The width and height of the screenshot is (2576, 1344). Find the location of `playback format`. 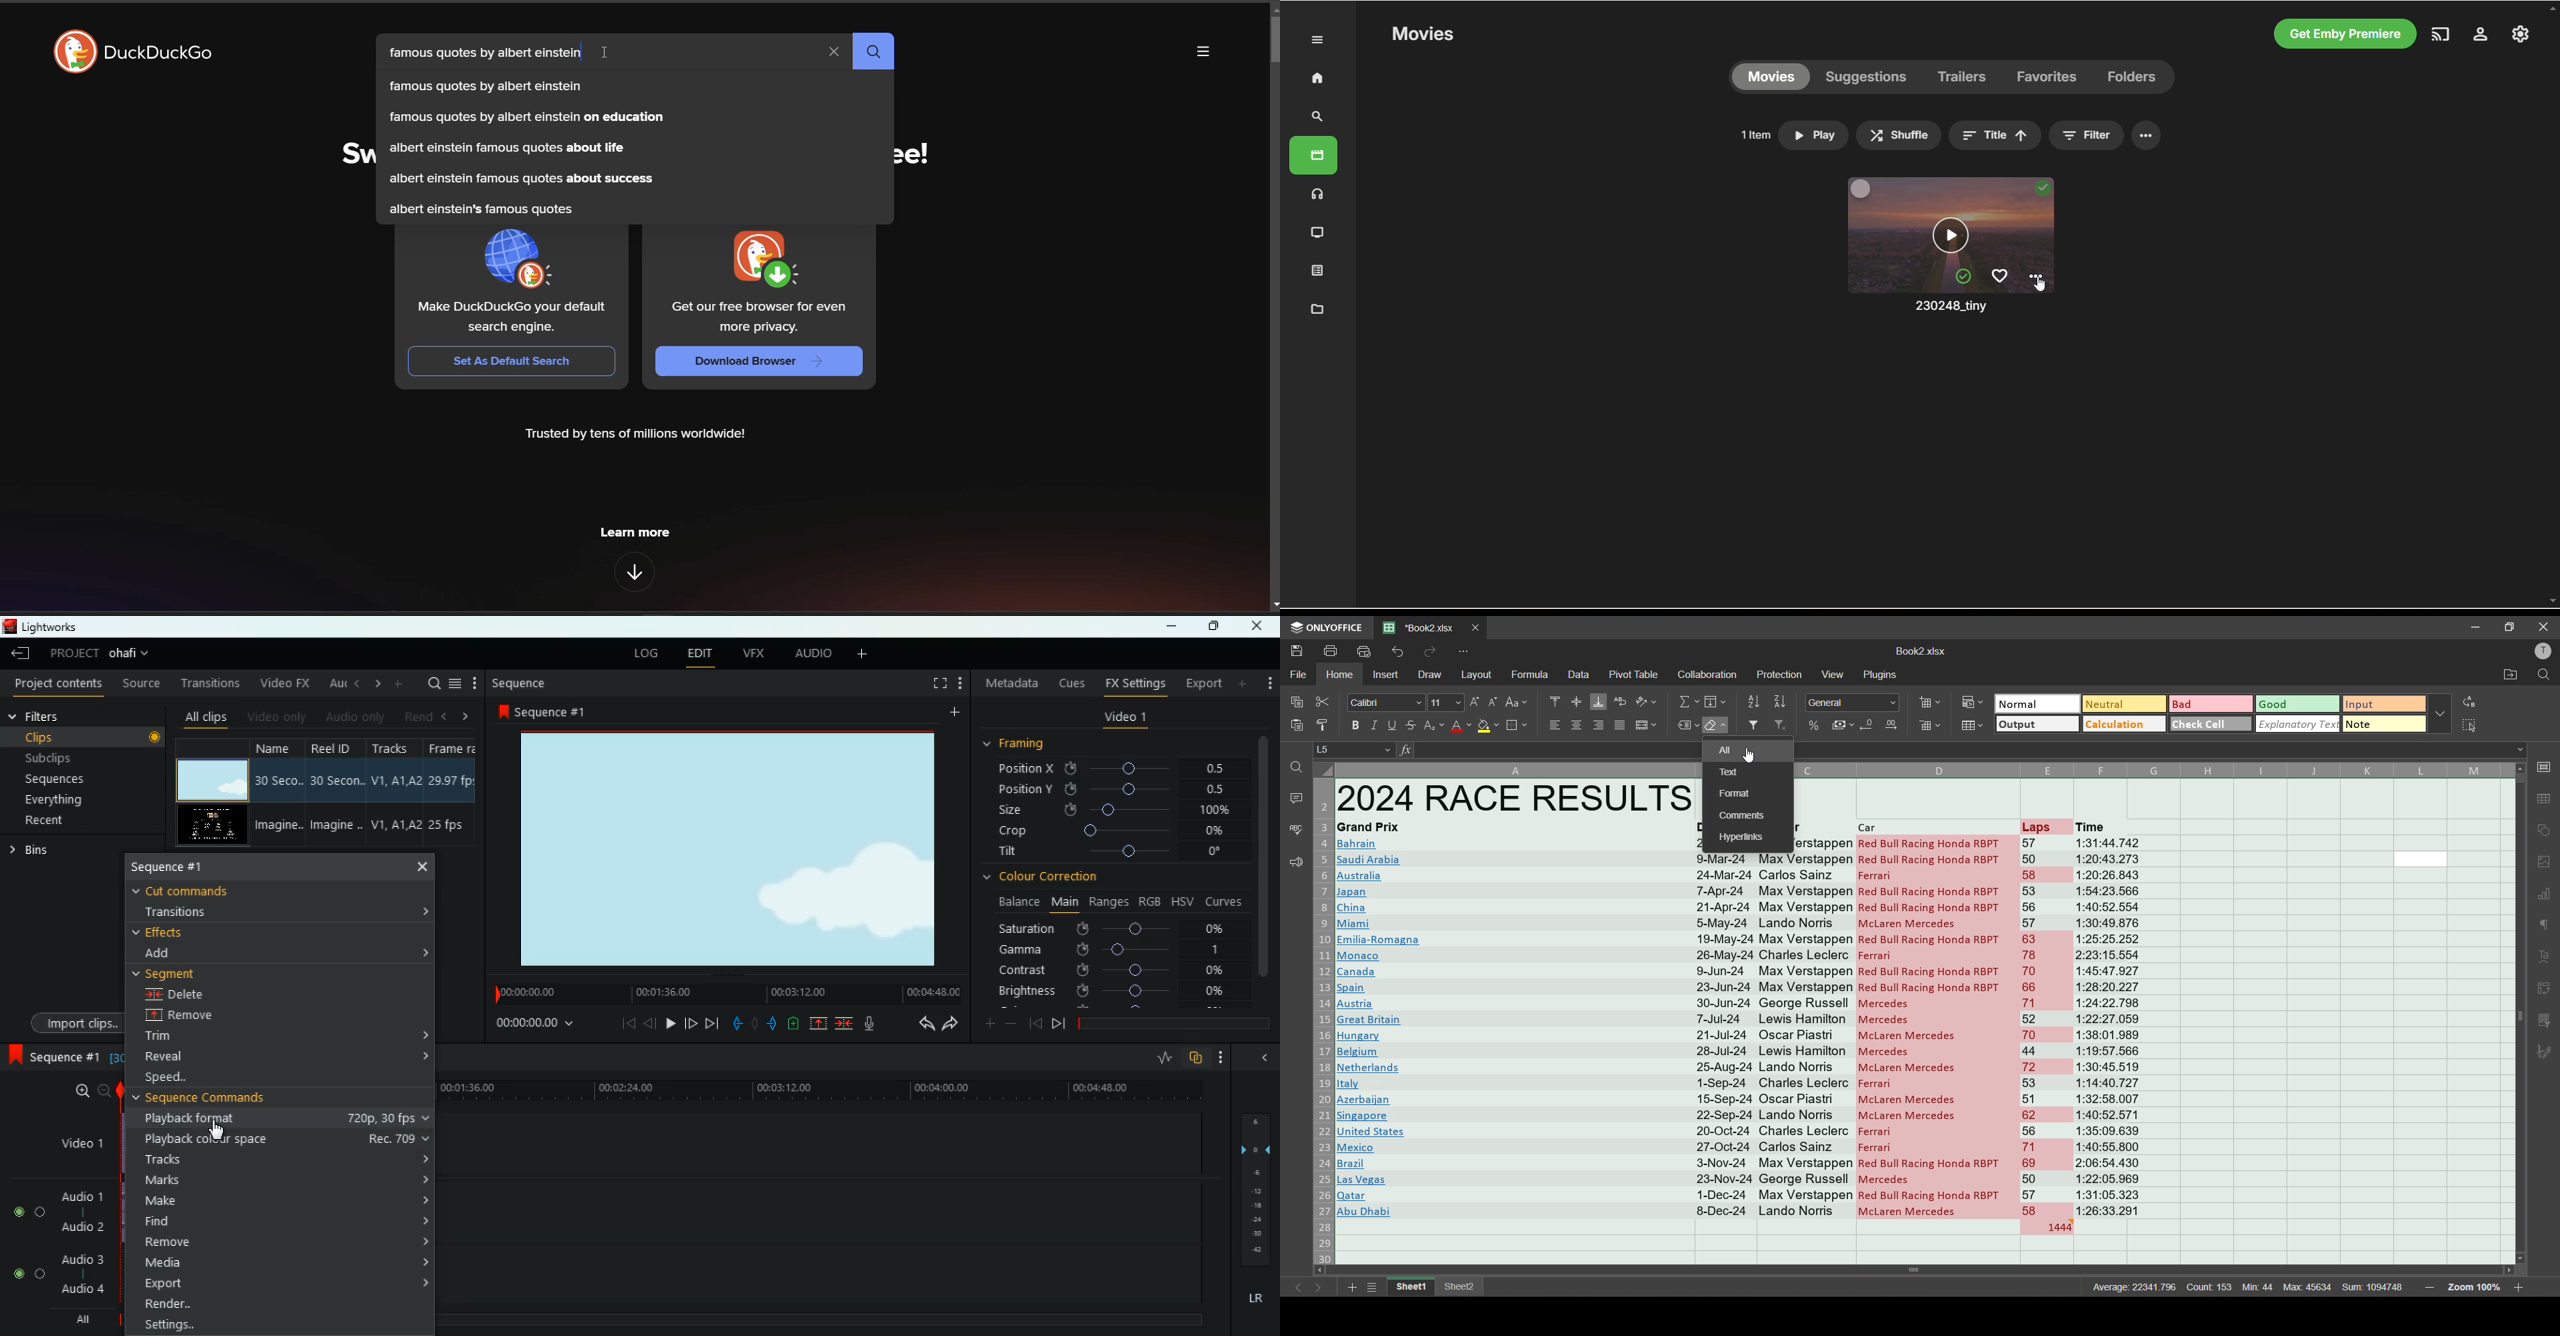

playback format is located at coordinates (234, 1116).